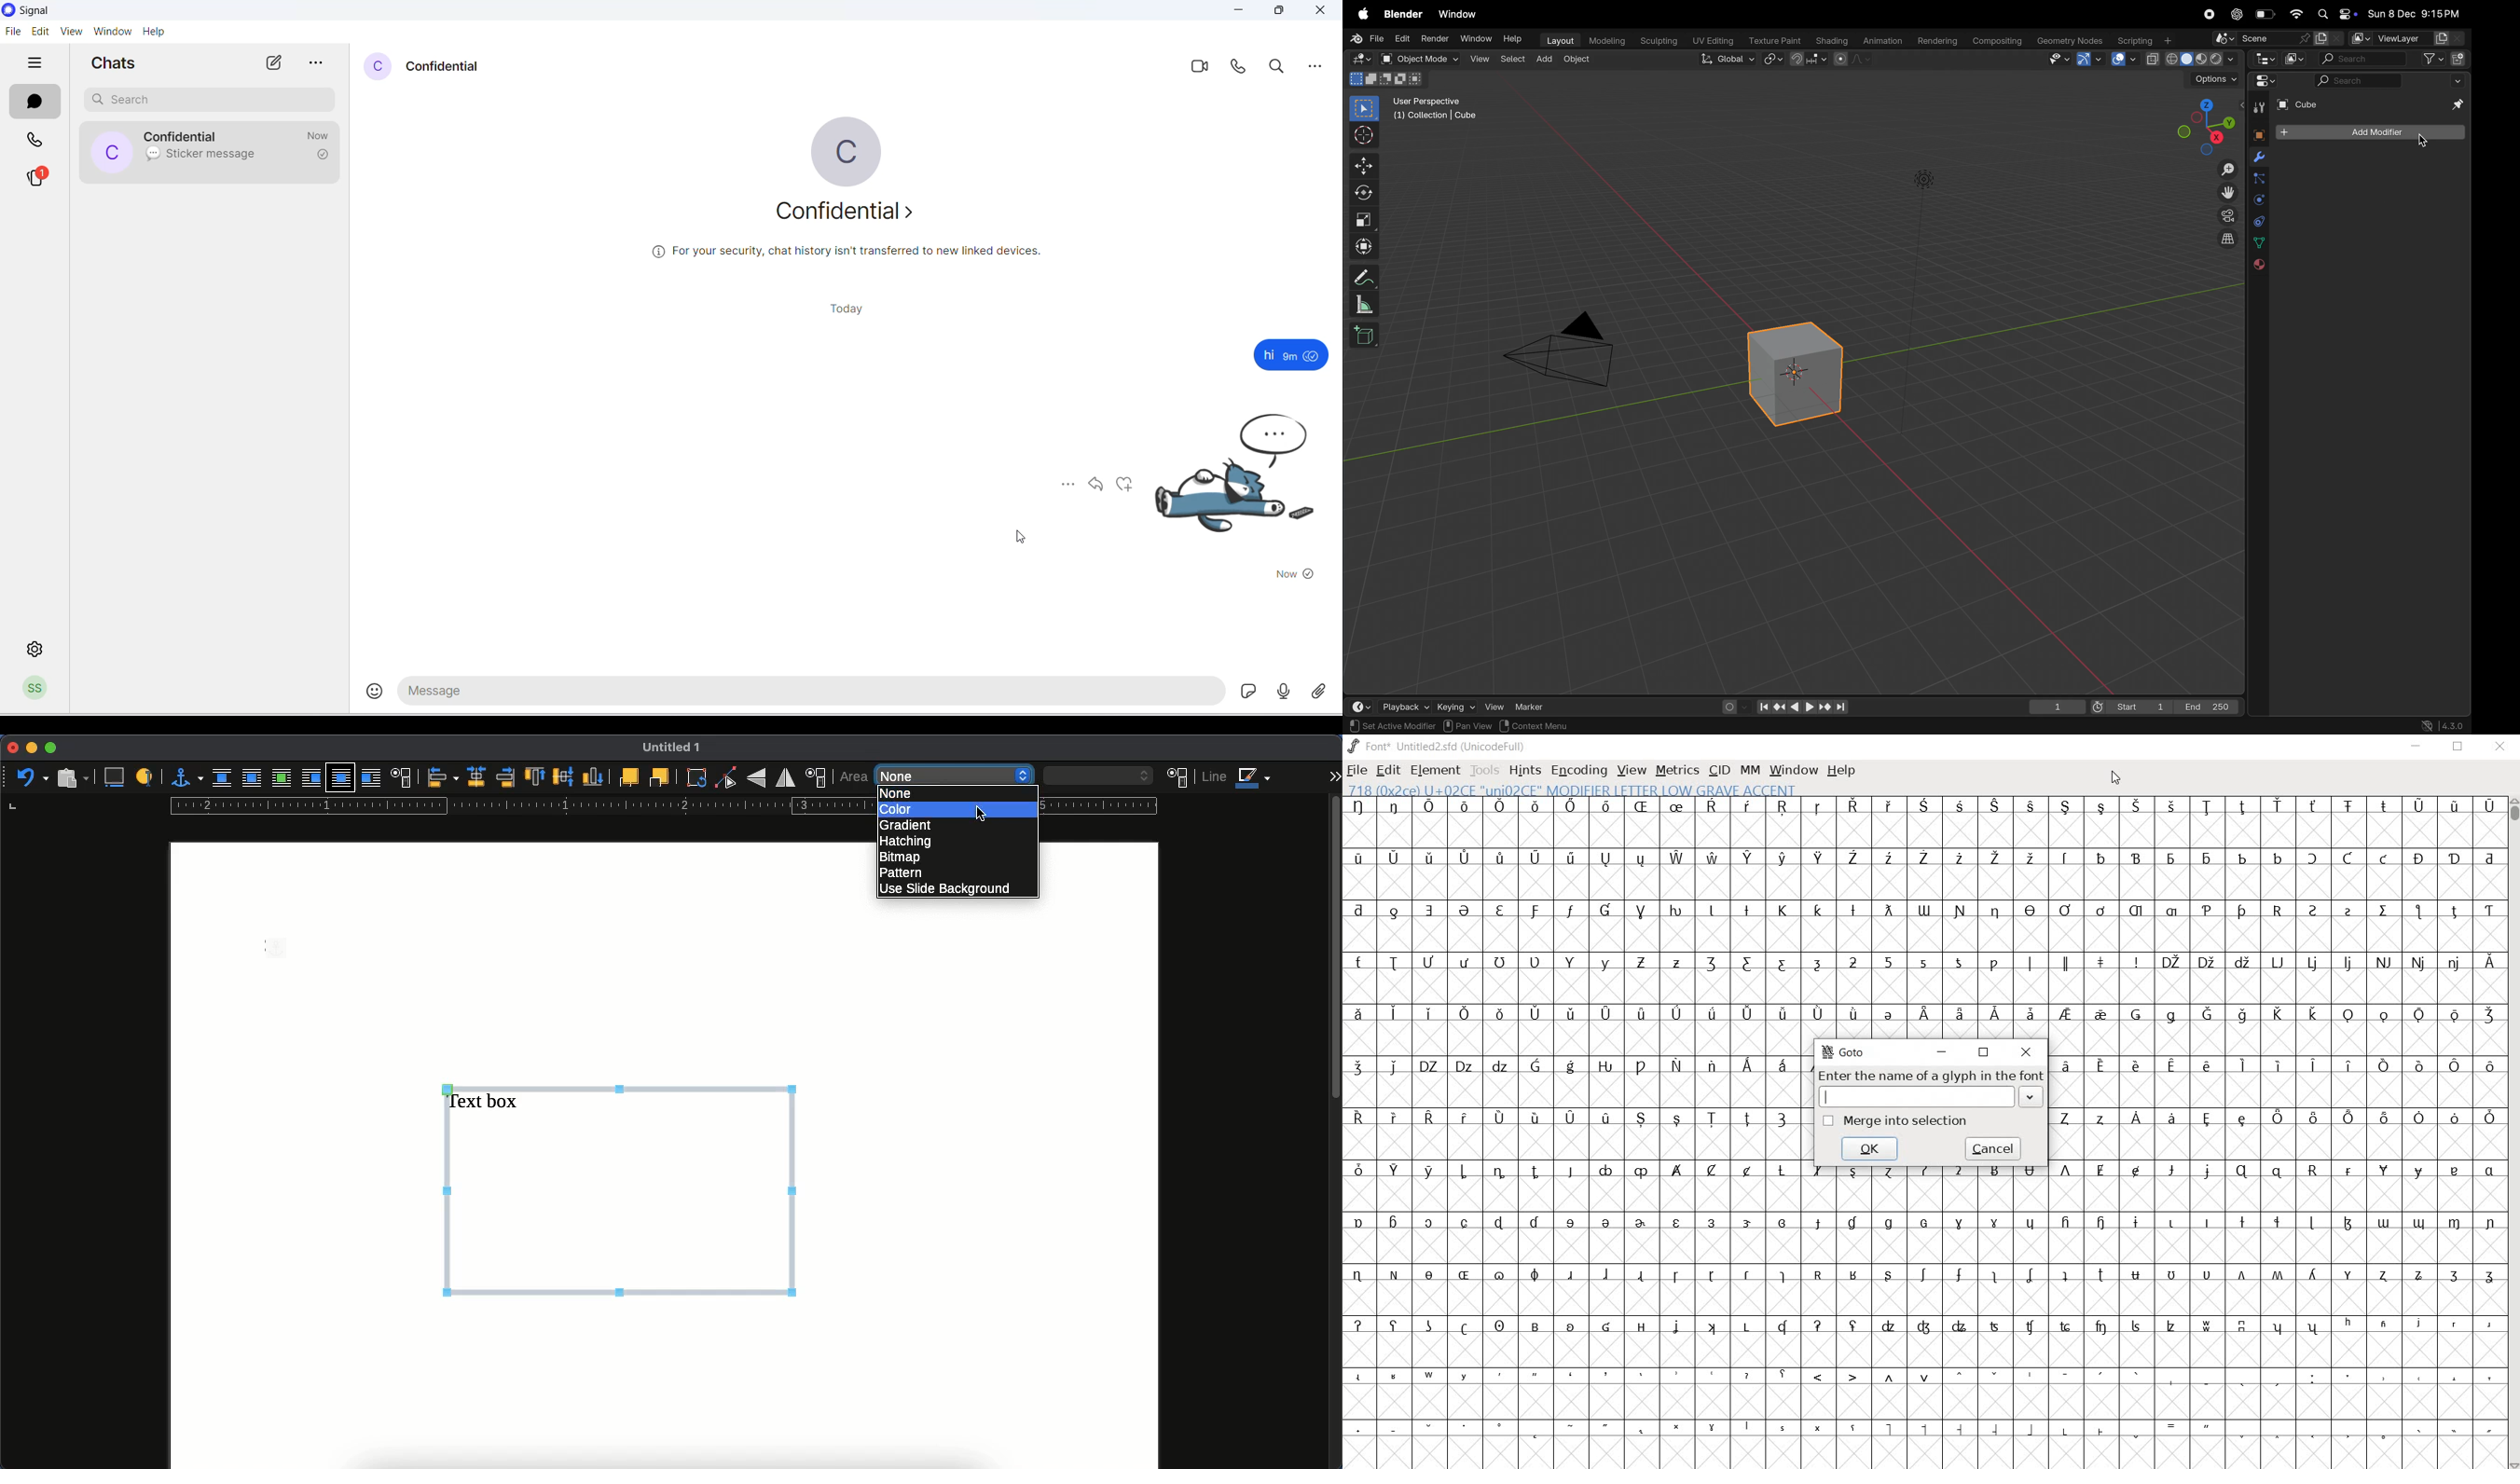  What do you see at coordinates (2459, 58) in the screenshot?
I see `new collection` at bounding box center [2459, 58].